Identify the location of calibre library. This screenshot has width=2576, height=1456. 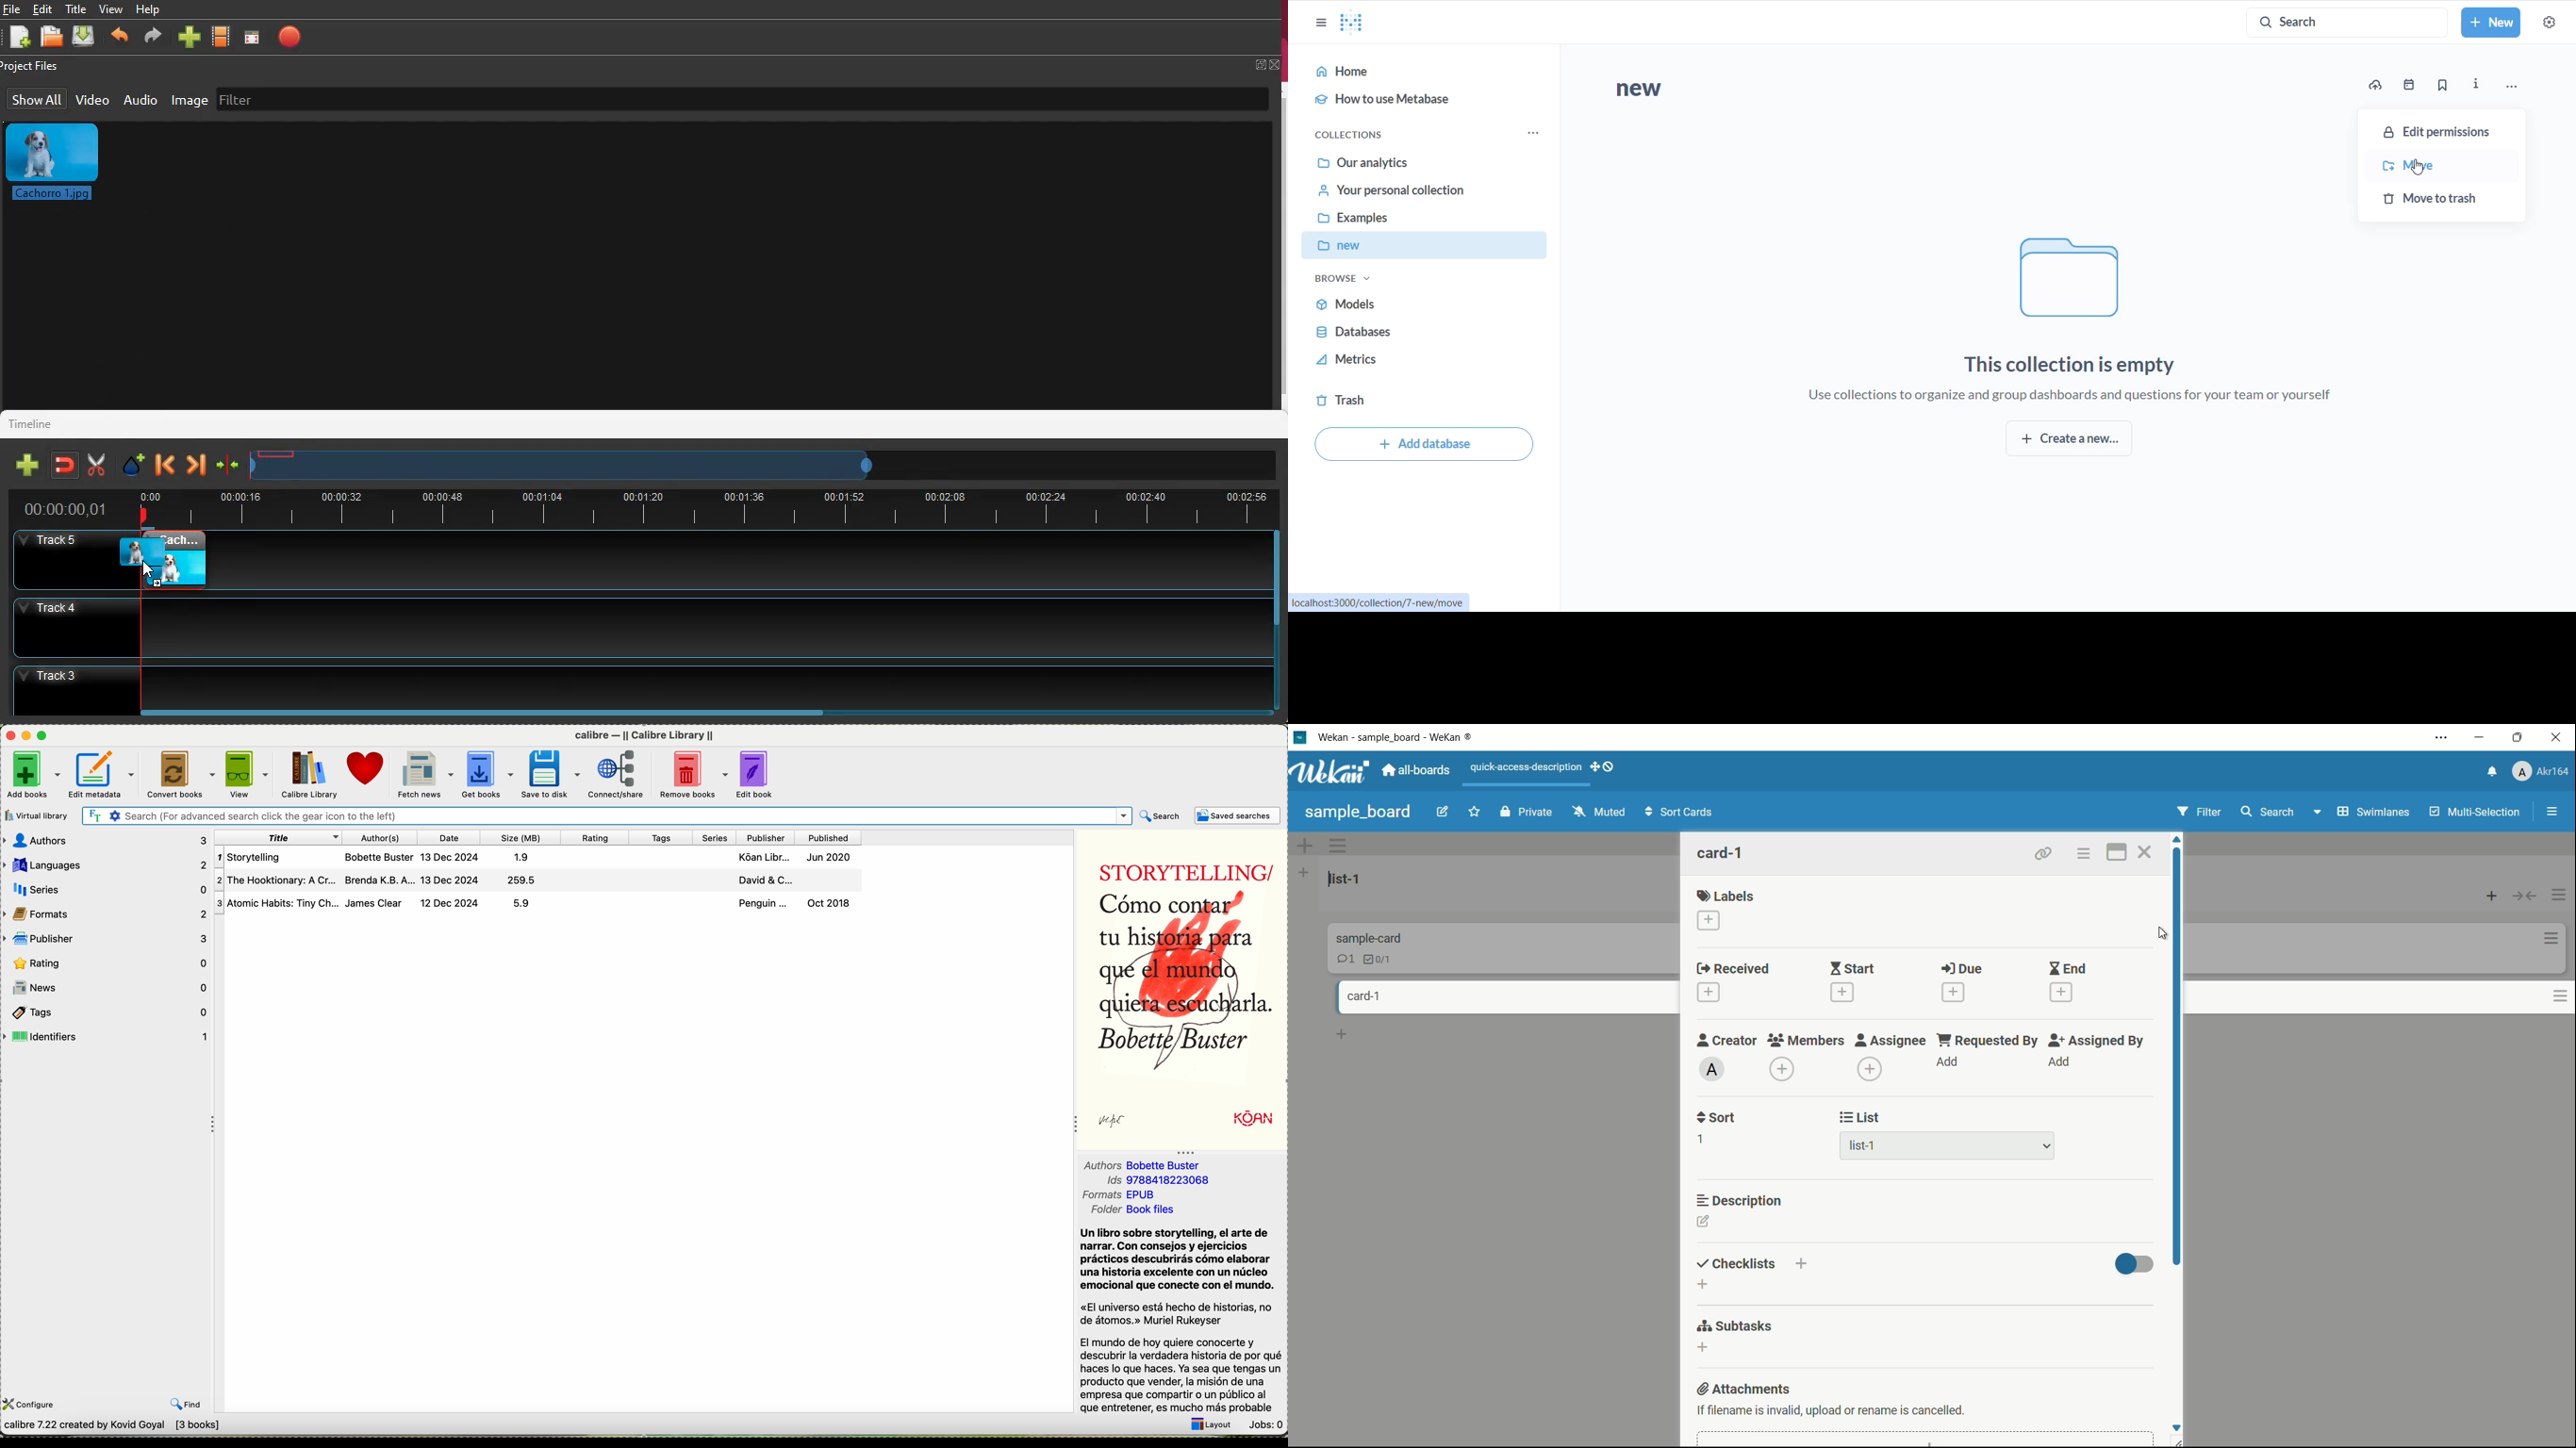
(645, 735).